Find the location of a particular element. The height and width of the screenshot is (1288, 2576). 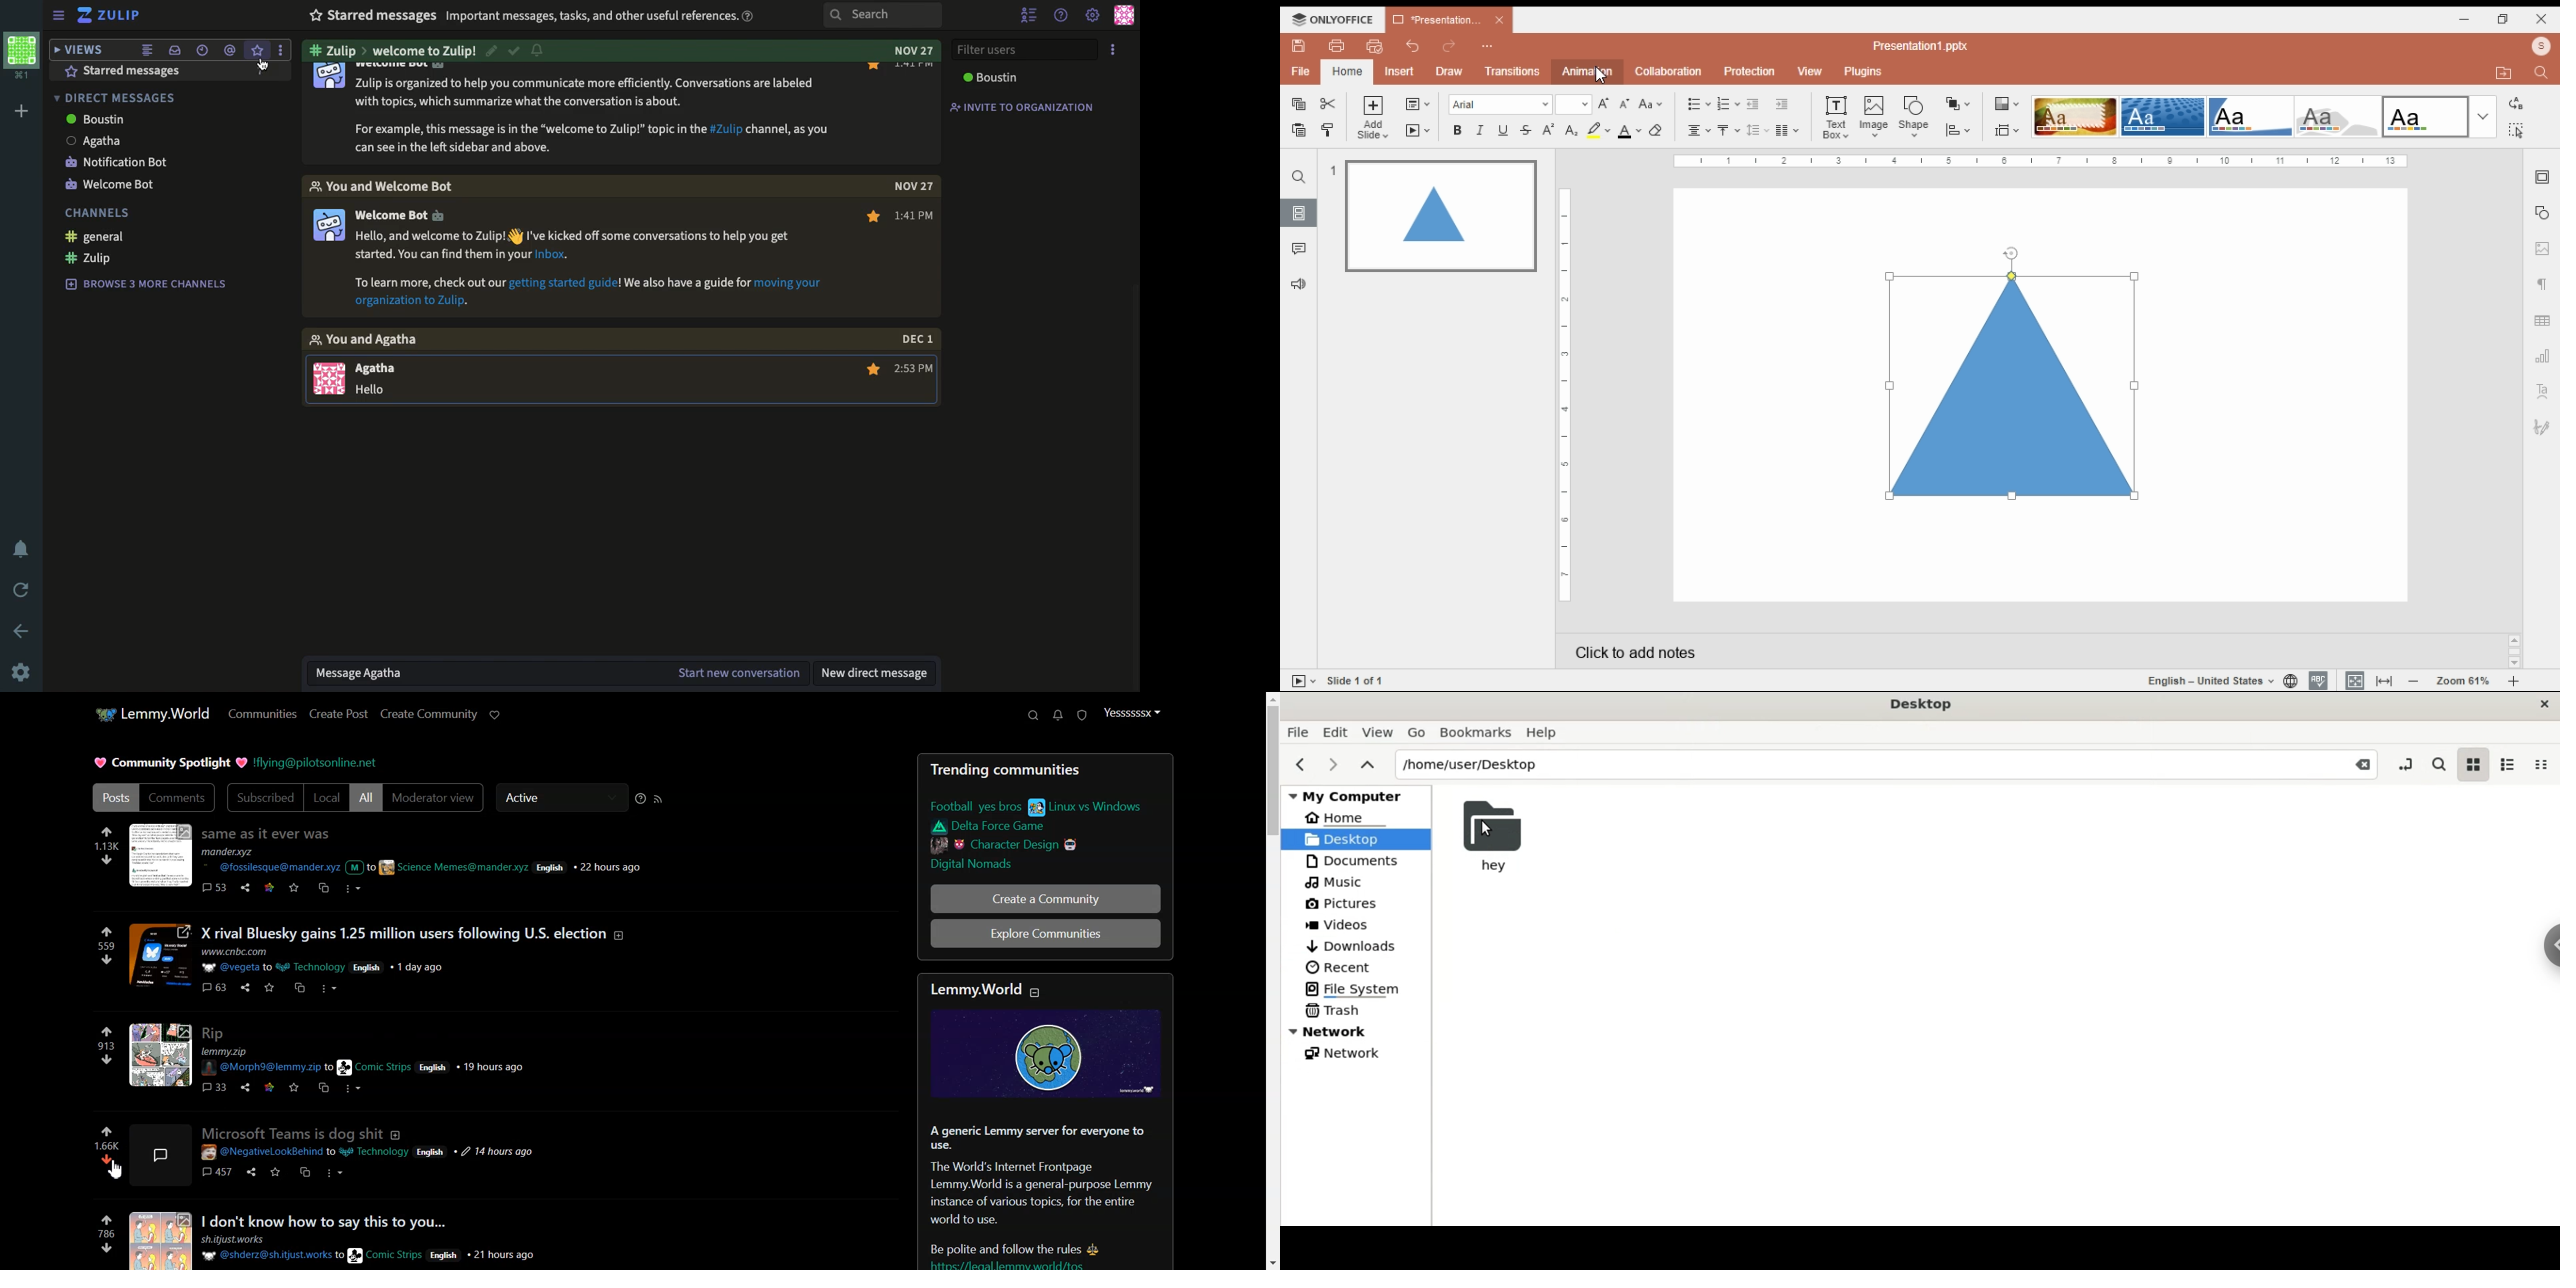

user profile is located at coordinates (1124, 17).